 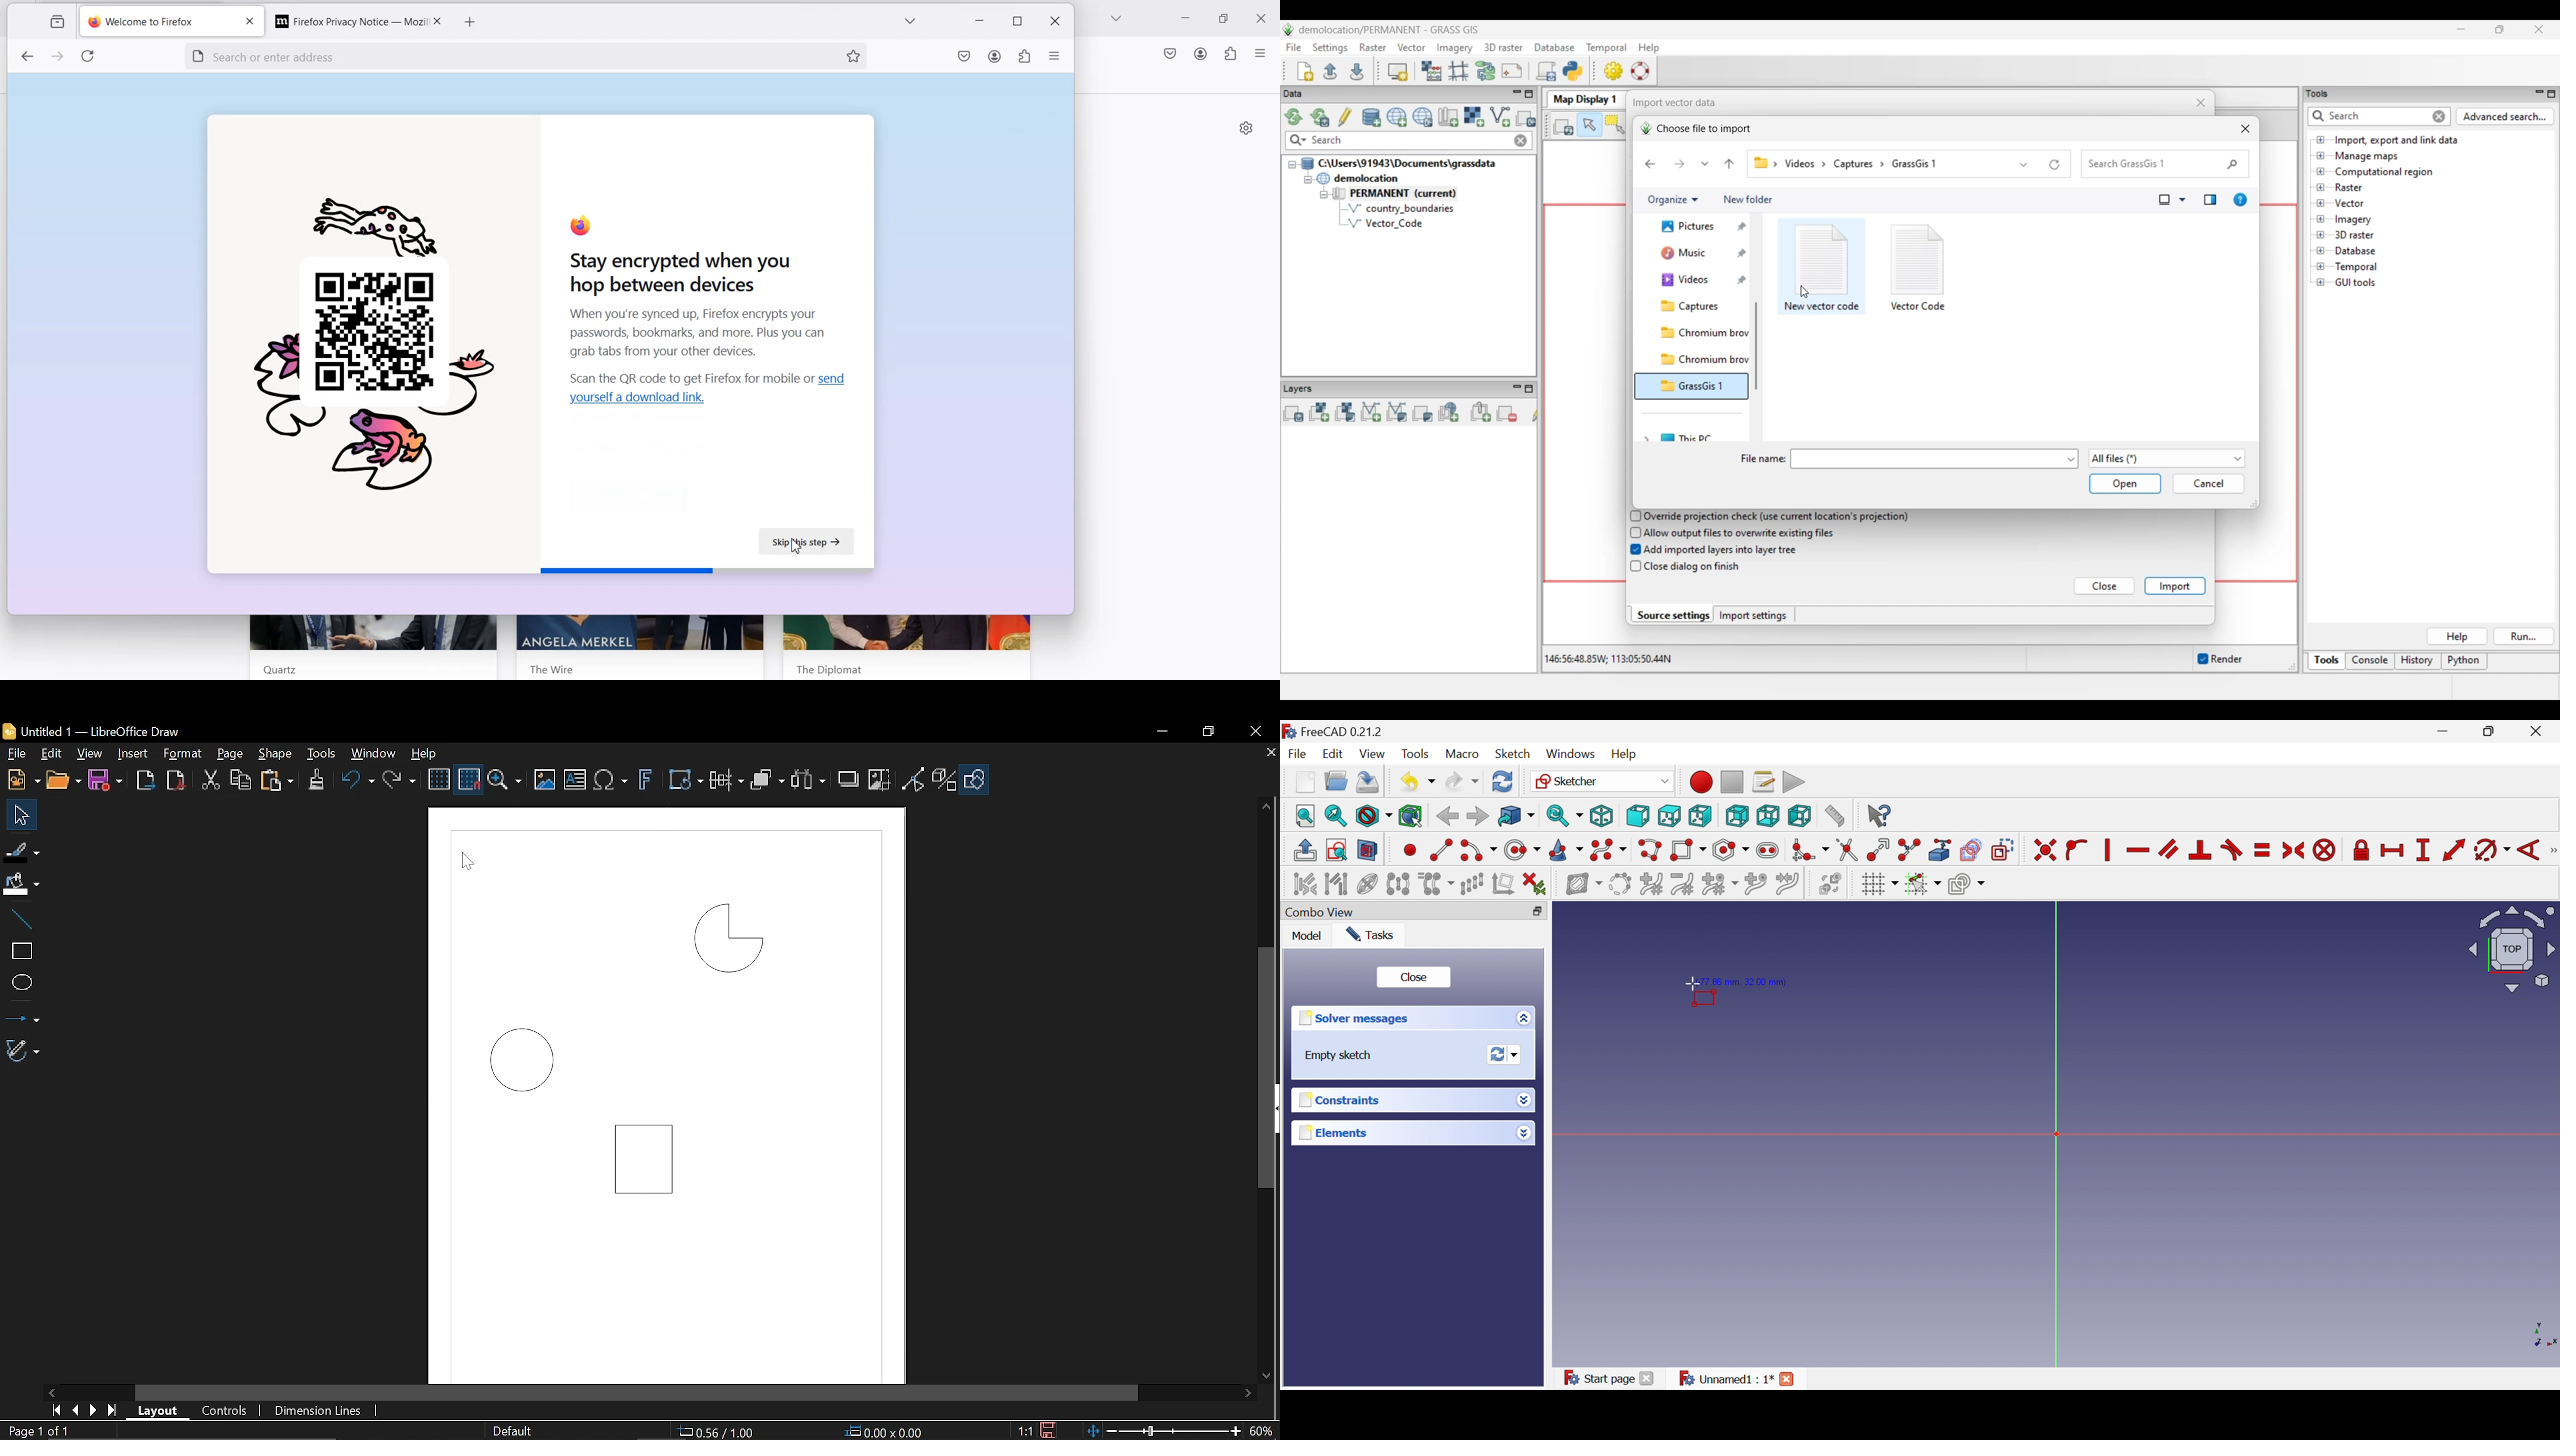 What do you see at coordinates (37, 1430) in the screenshot?
I see `page` at bounding box center [37, 1430].